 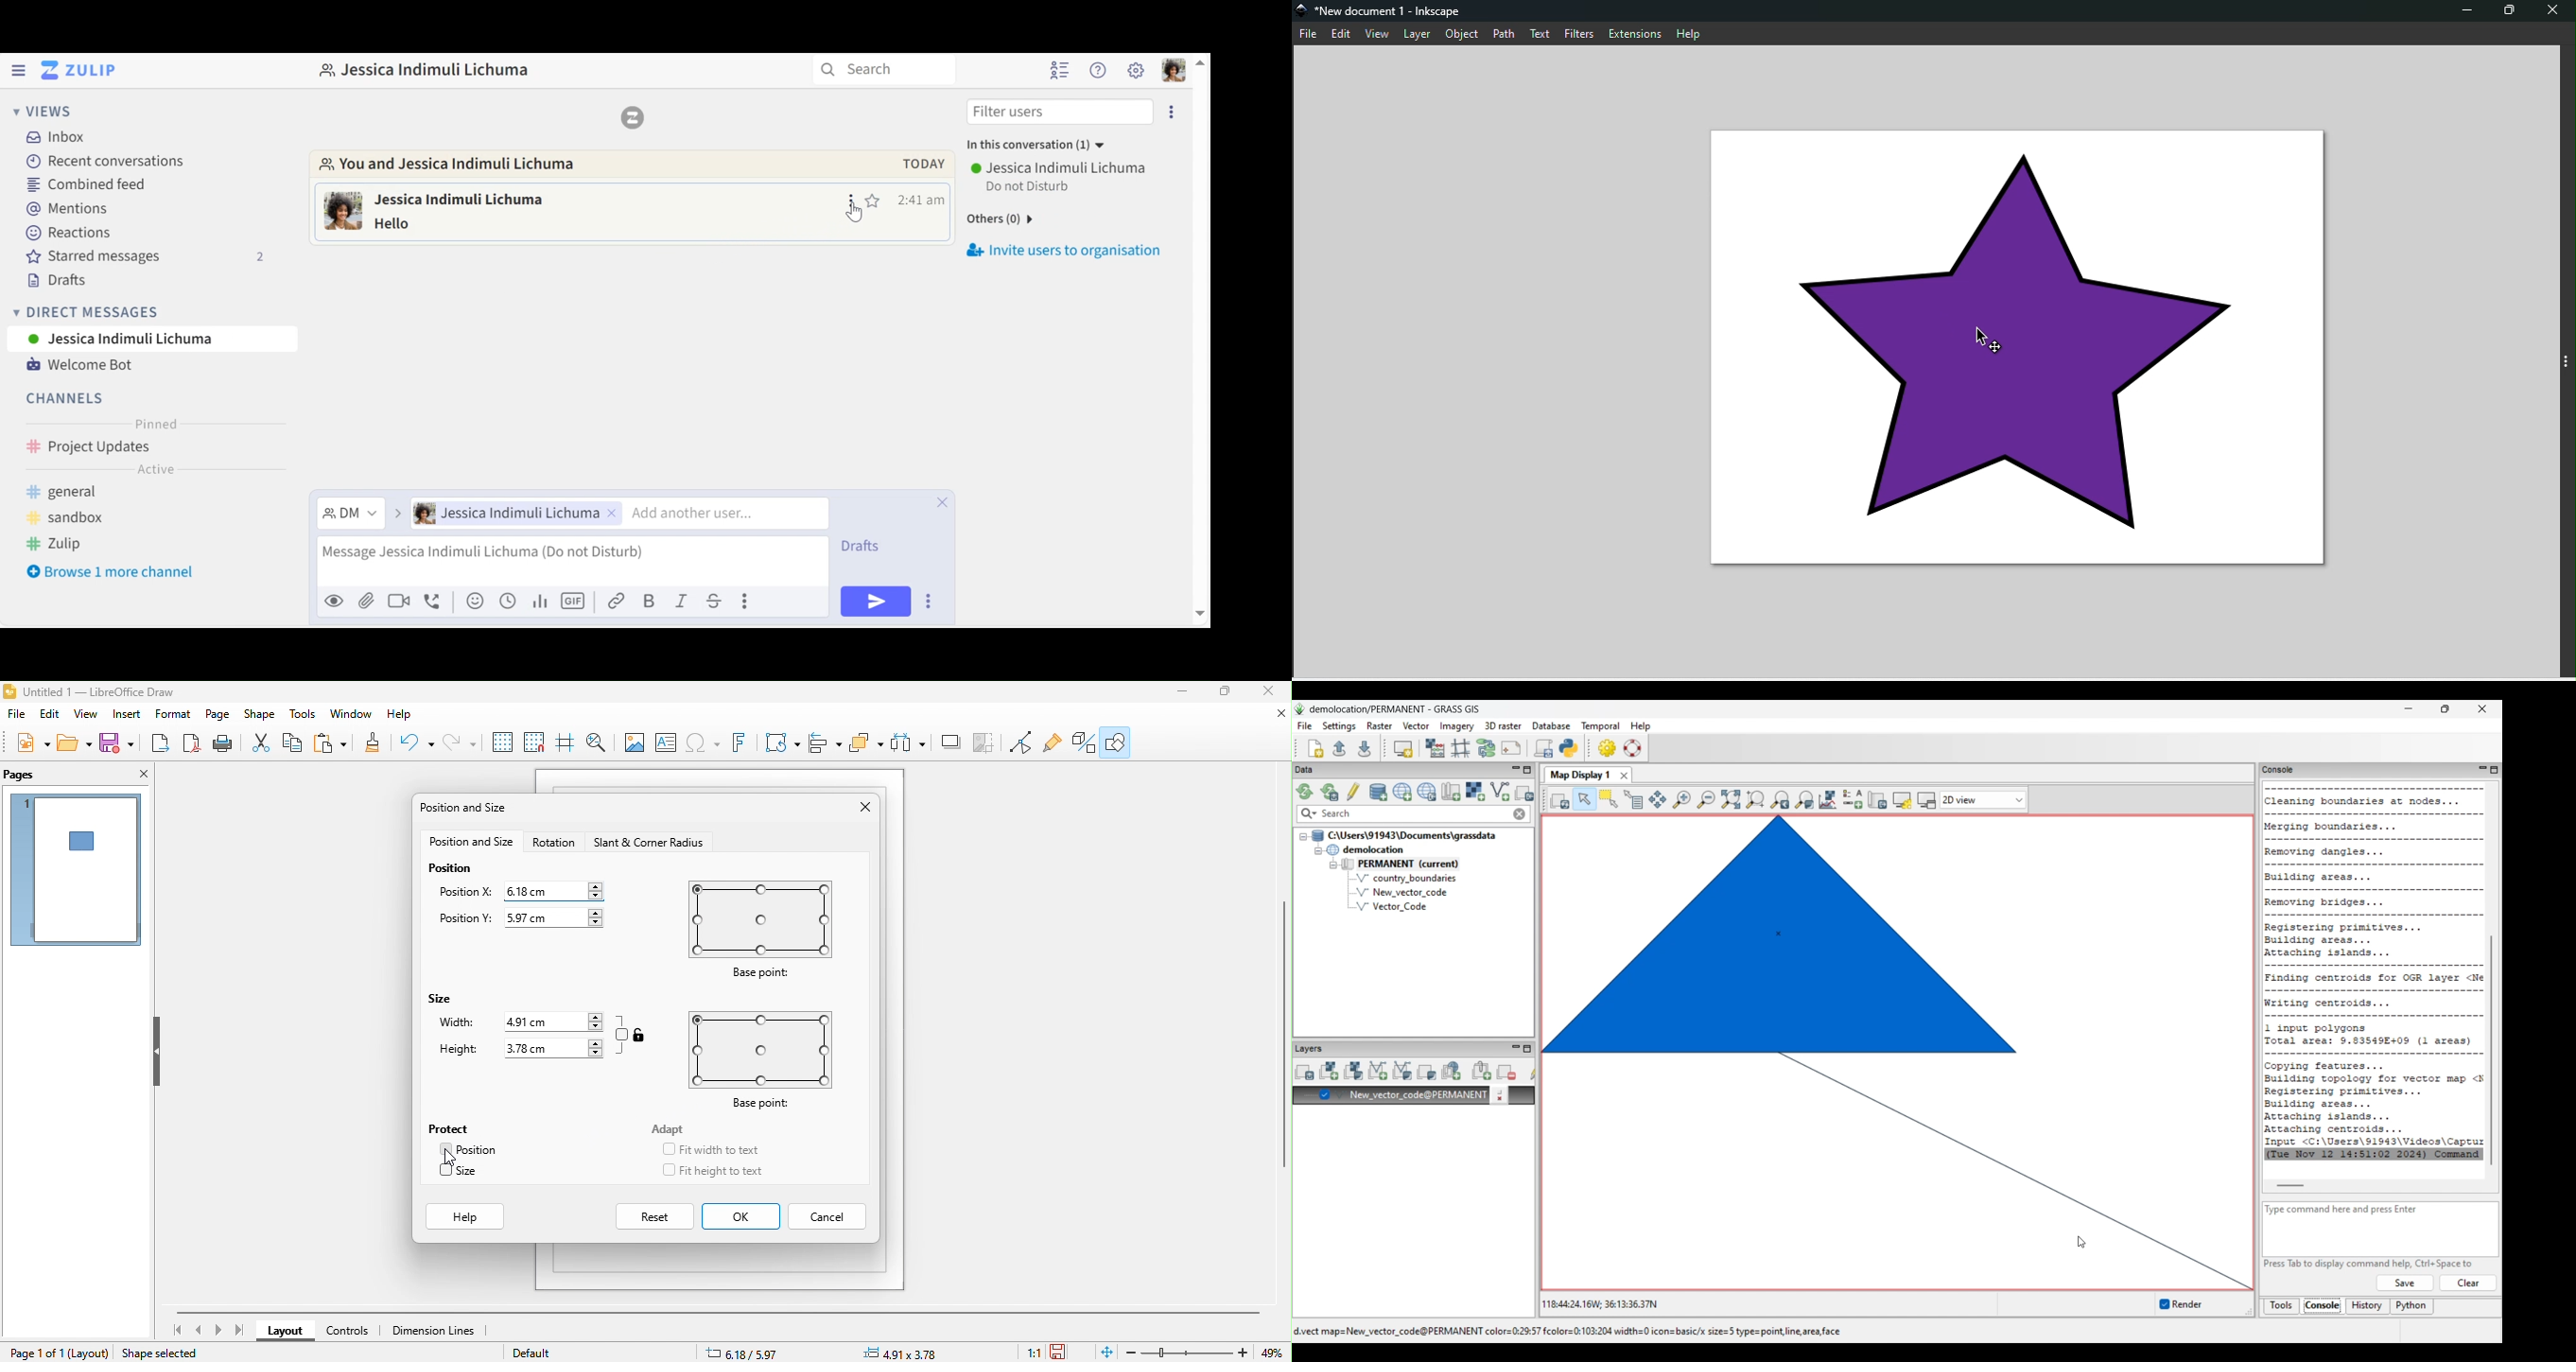 I want to click on the document has been modified since the last save, so click(x=1065, y=1352).